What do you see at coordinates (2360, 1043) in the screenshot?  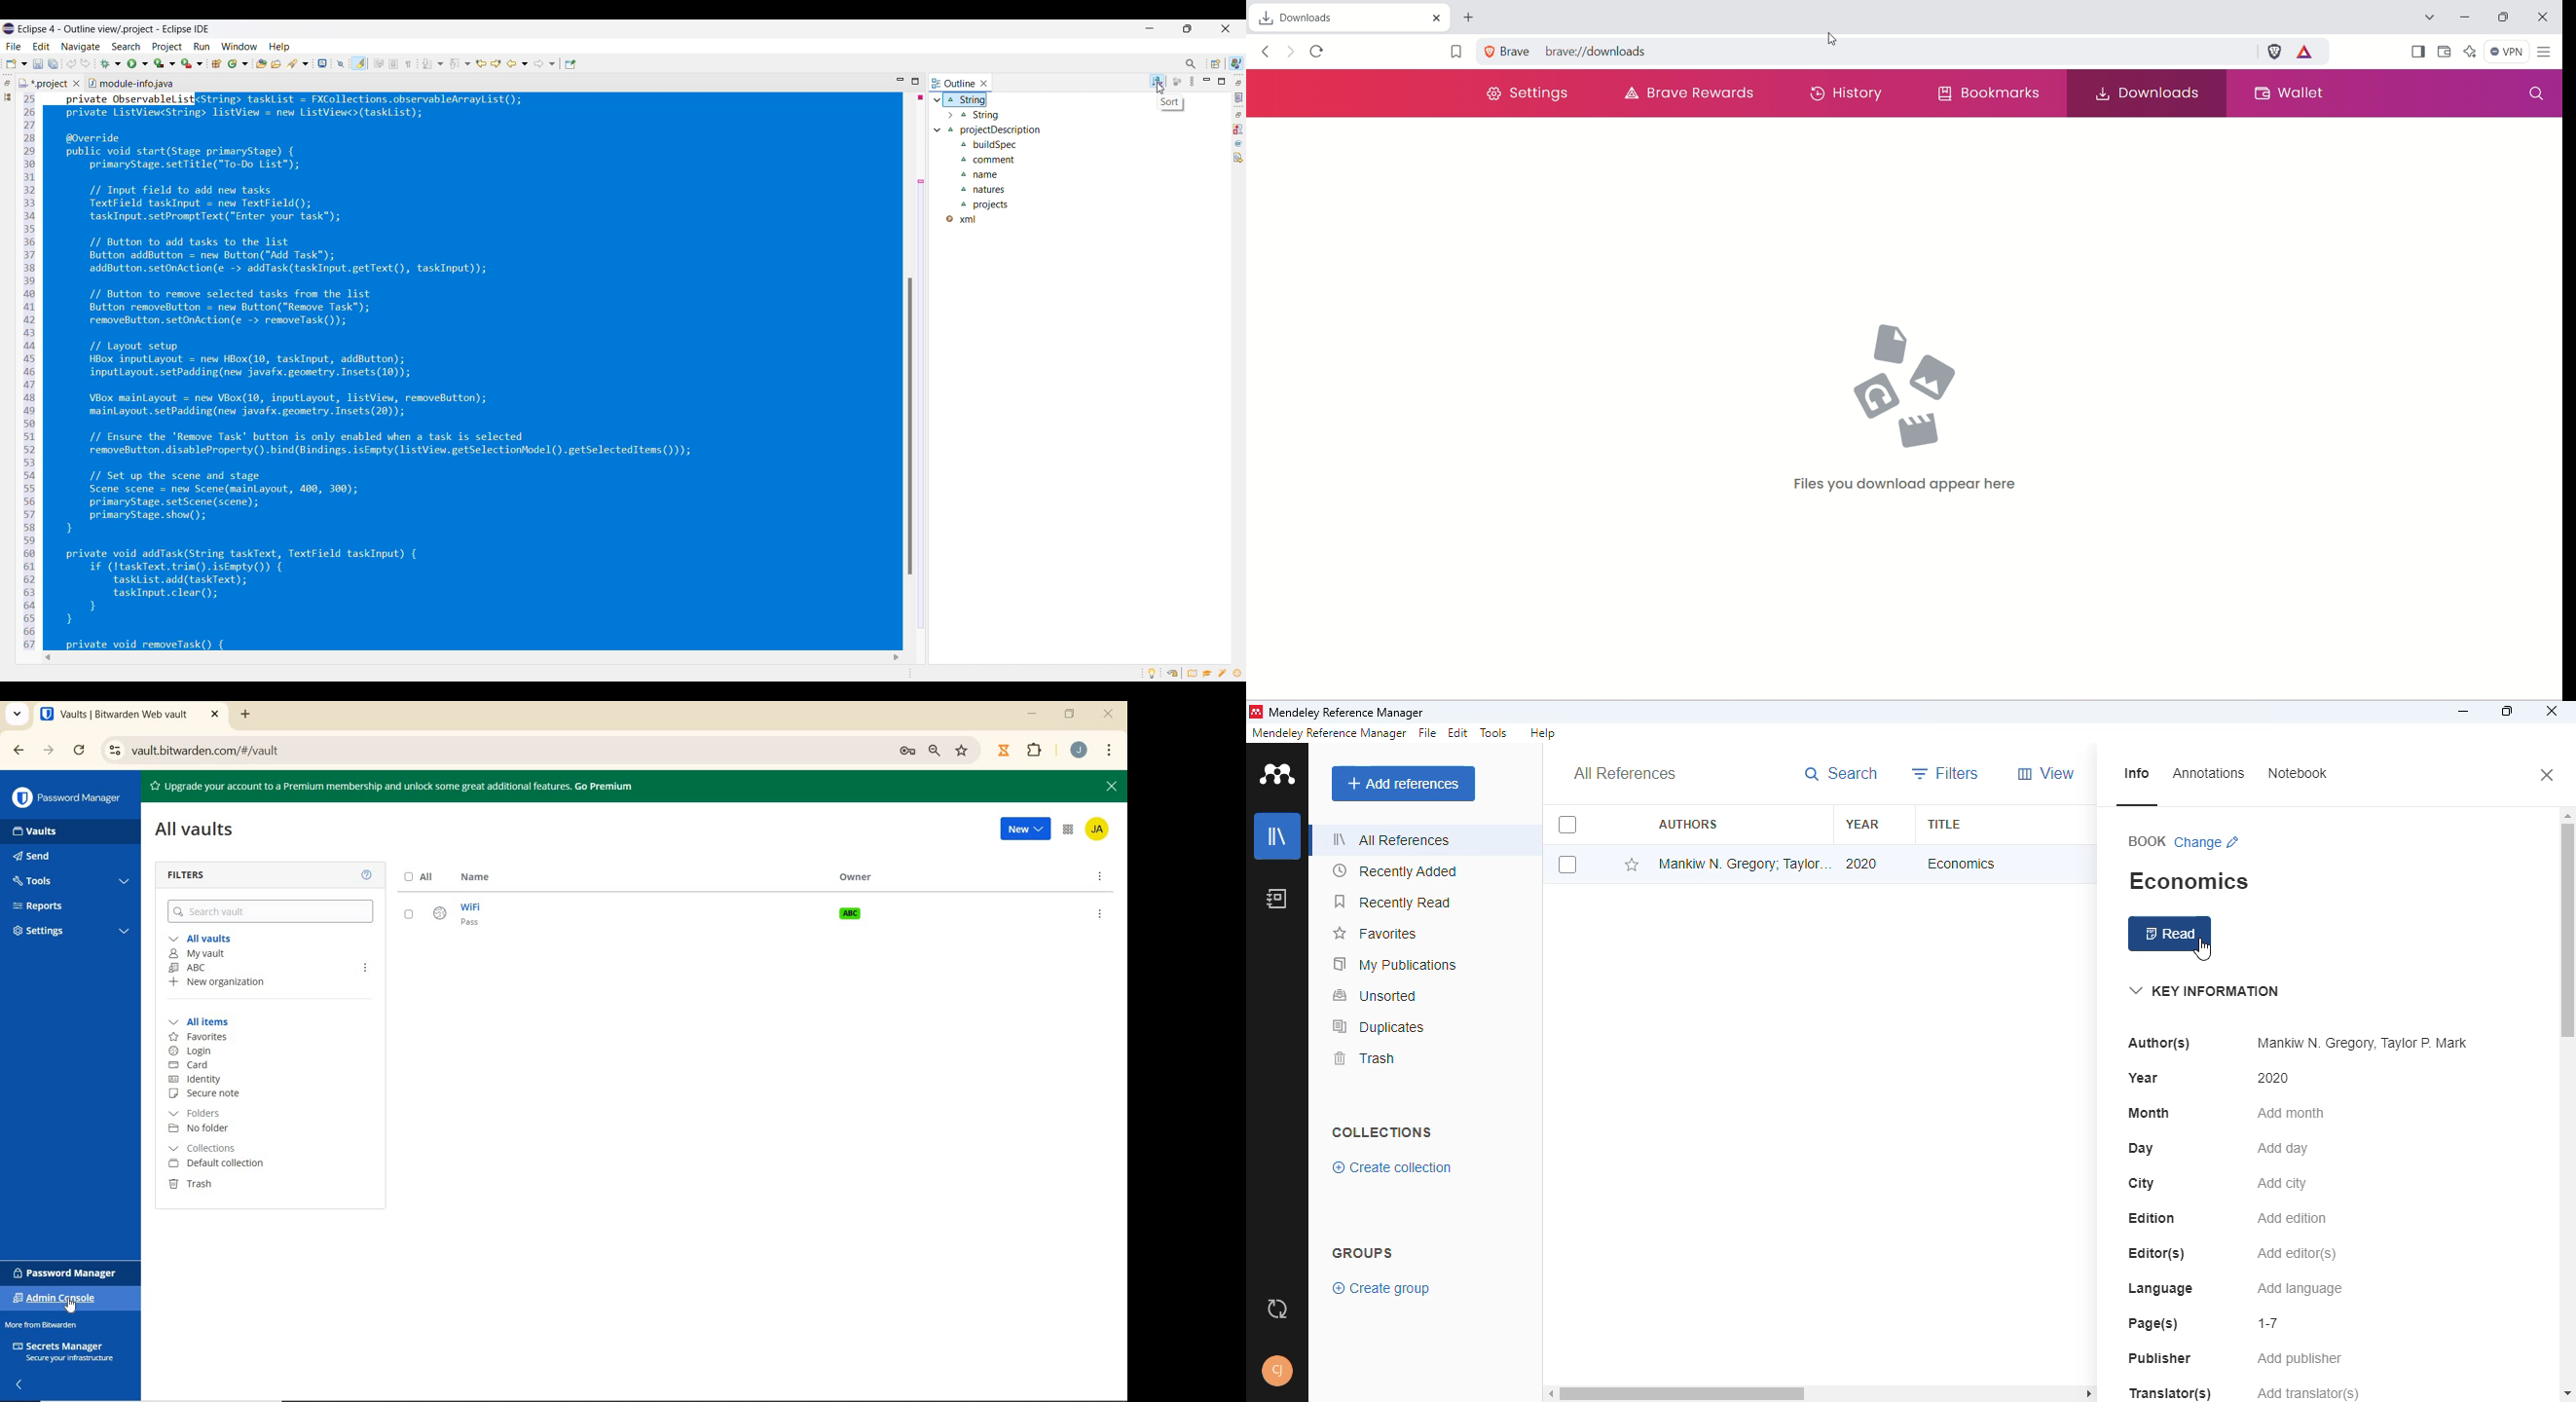 I see `Mankiw N. Gregory, Taylor P. Mark` at bounding box center [2360, 1043].